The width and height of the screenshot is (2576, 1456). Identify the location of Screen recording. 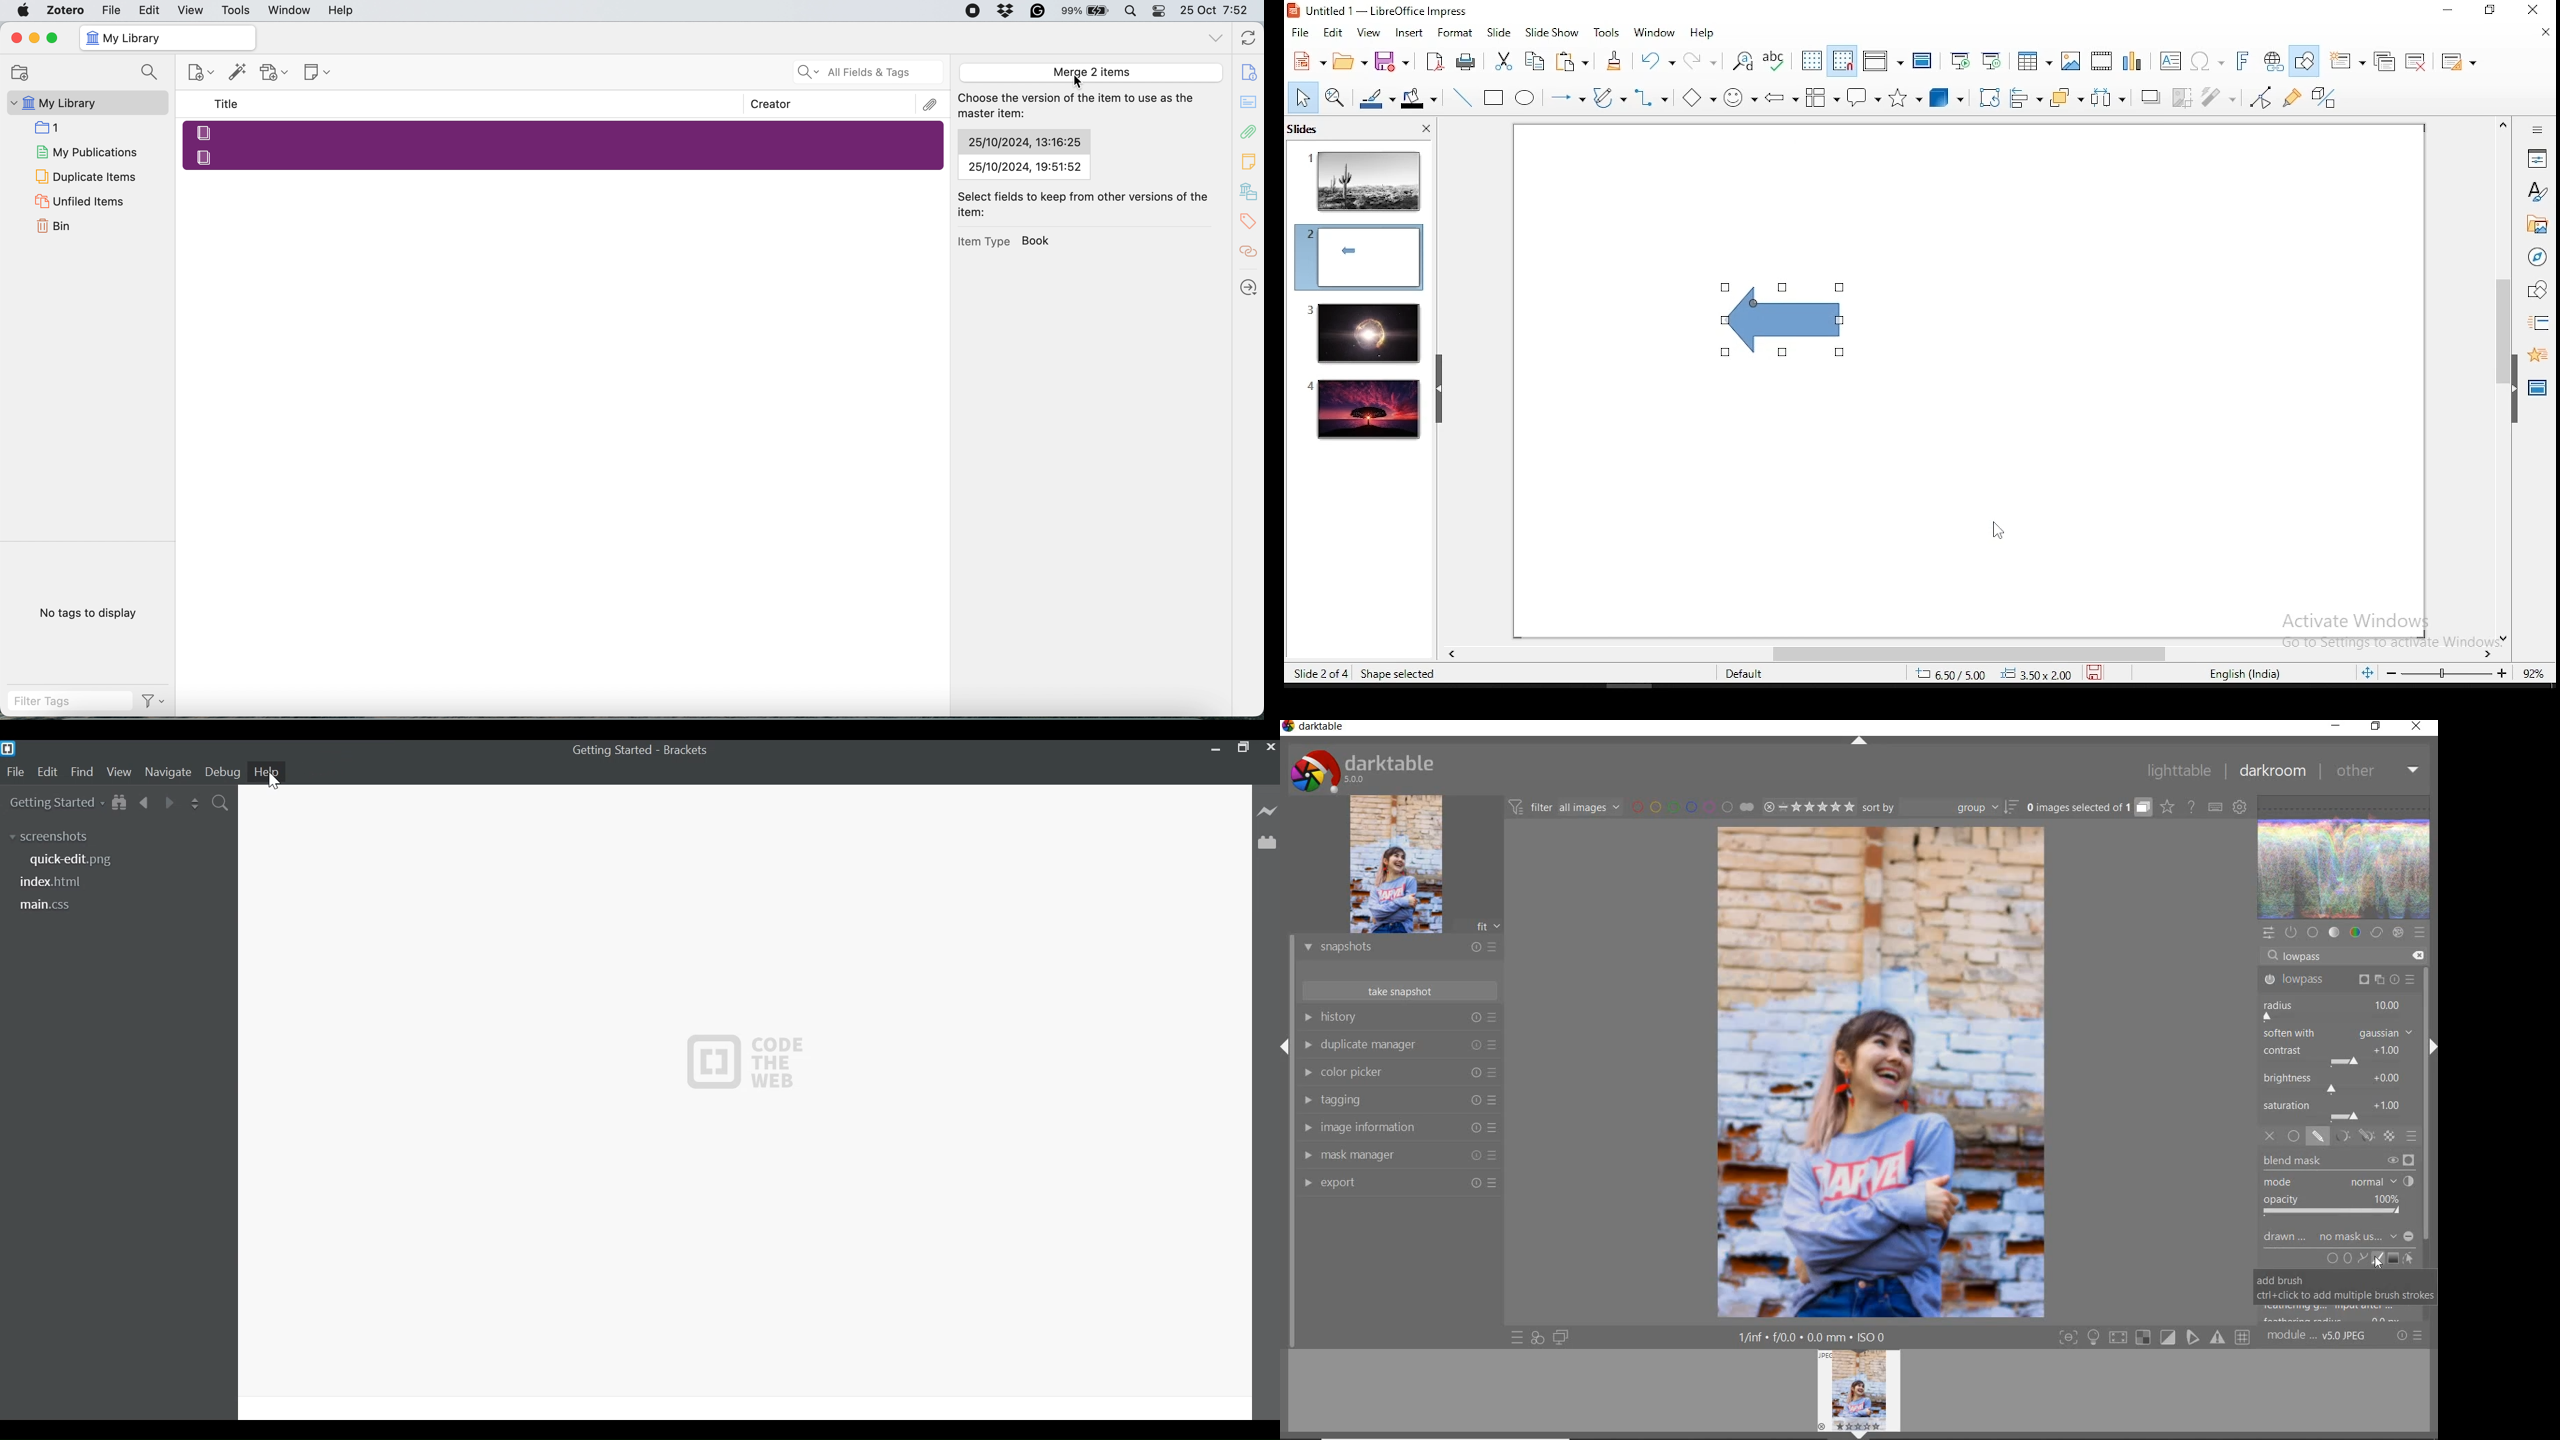
(972, 11).